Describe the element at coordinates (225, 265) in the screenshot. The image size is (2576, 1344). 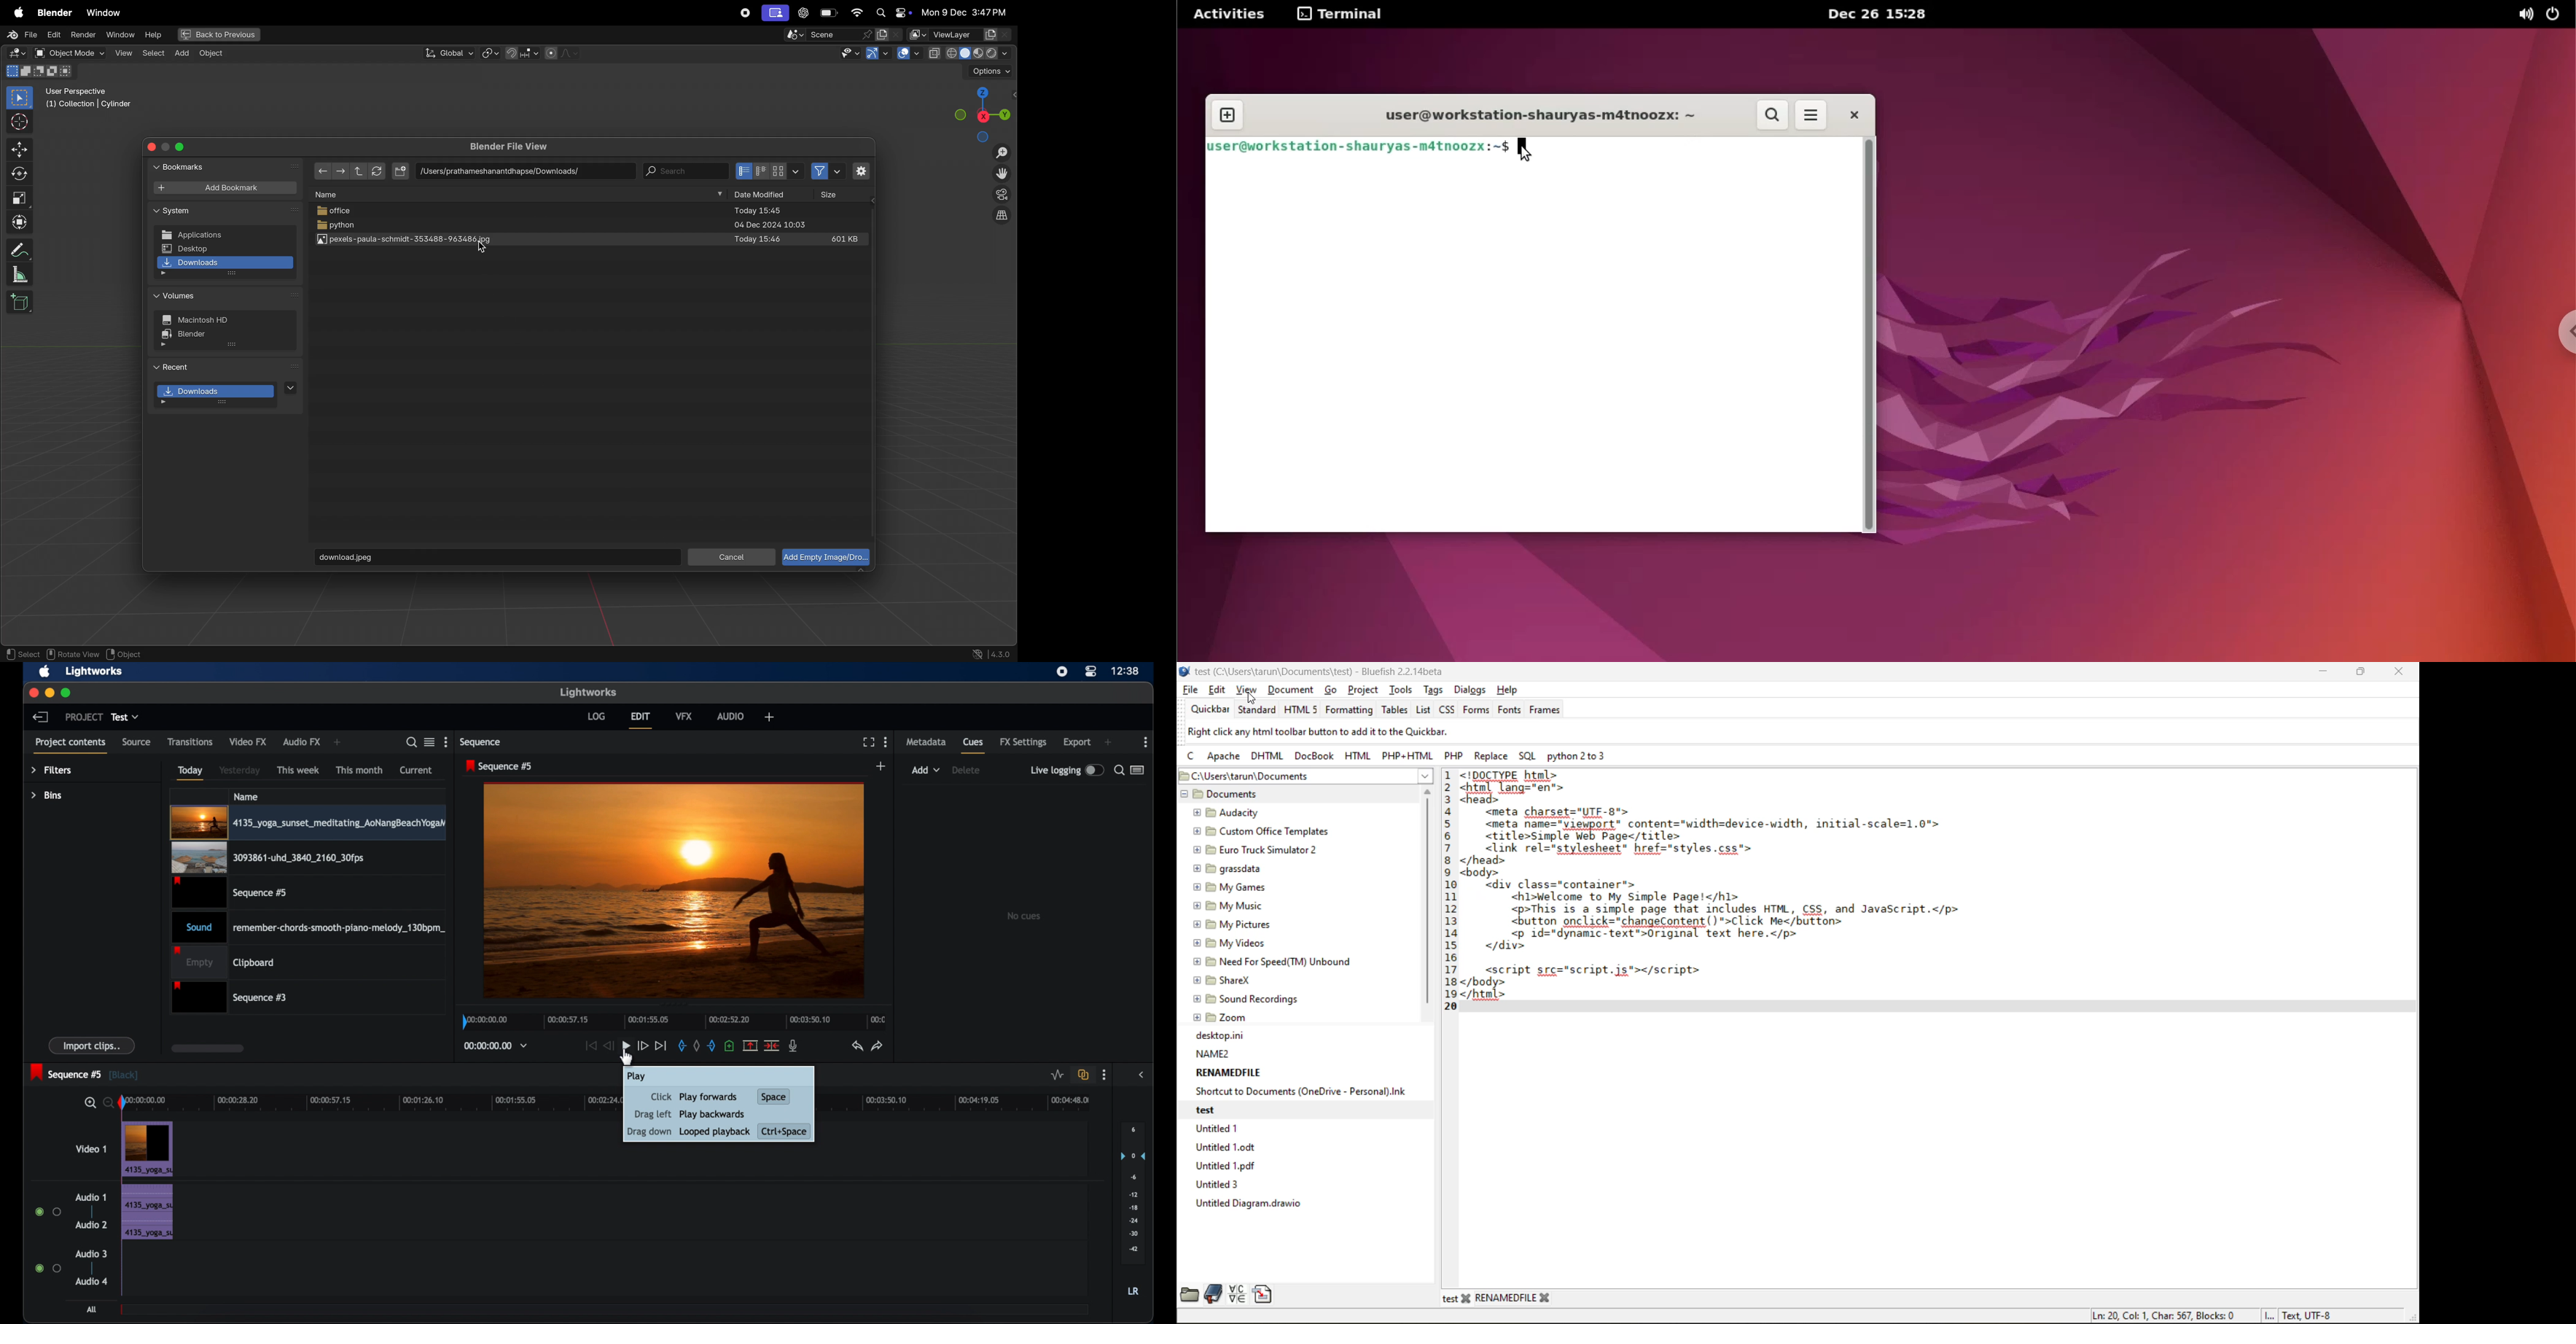
I see `downloads` at that location.